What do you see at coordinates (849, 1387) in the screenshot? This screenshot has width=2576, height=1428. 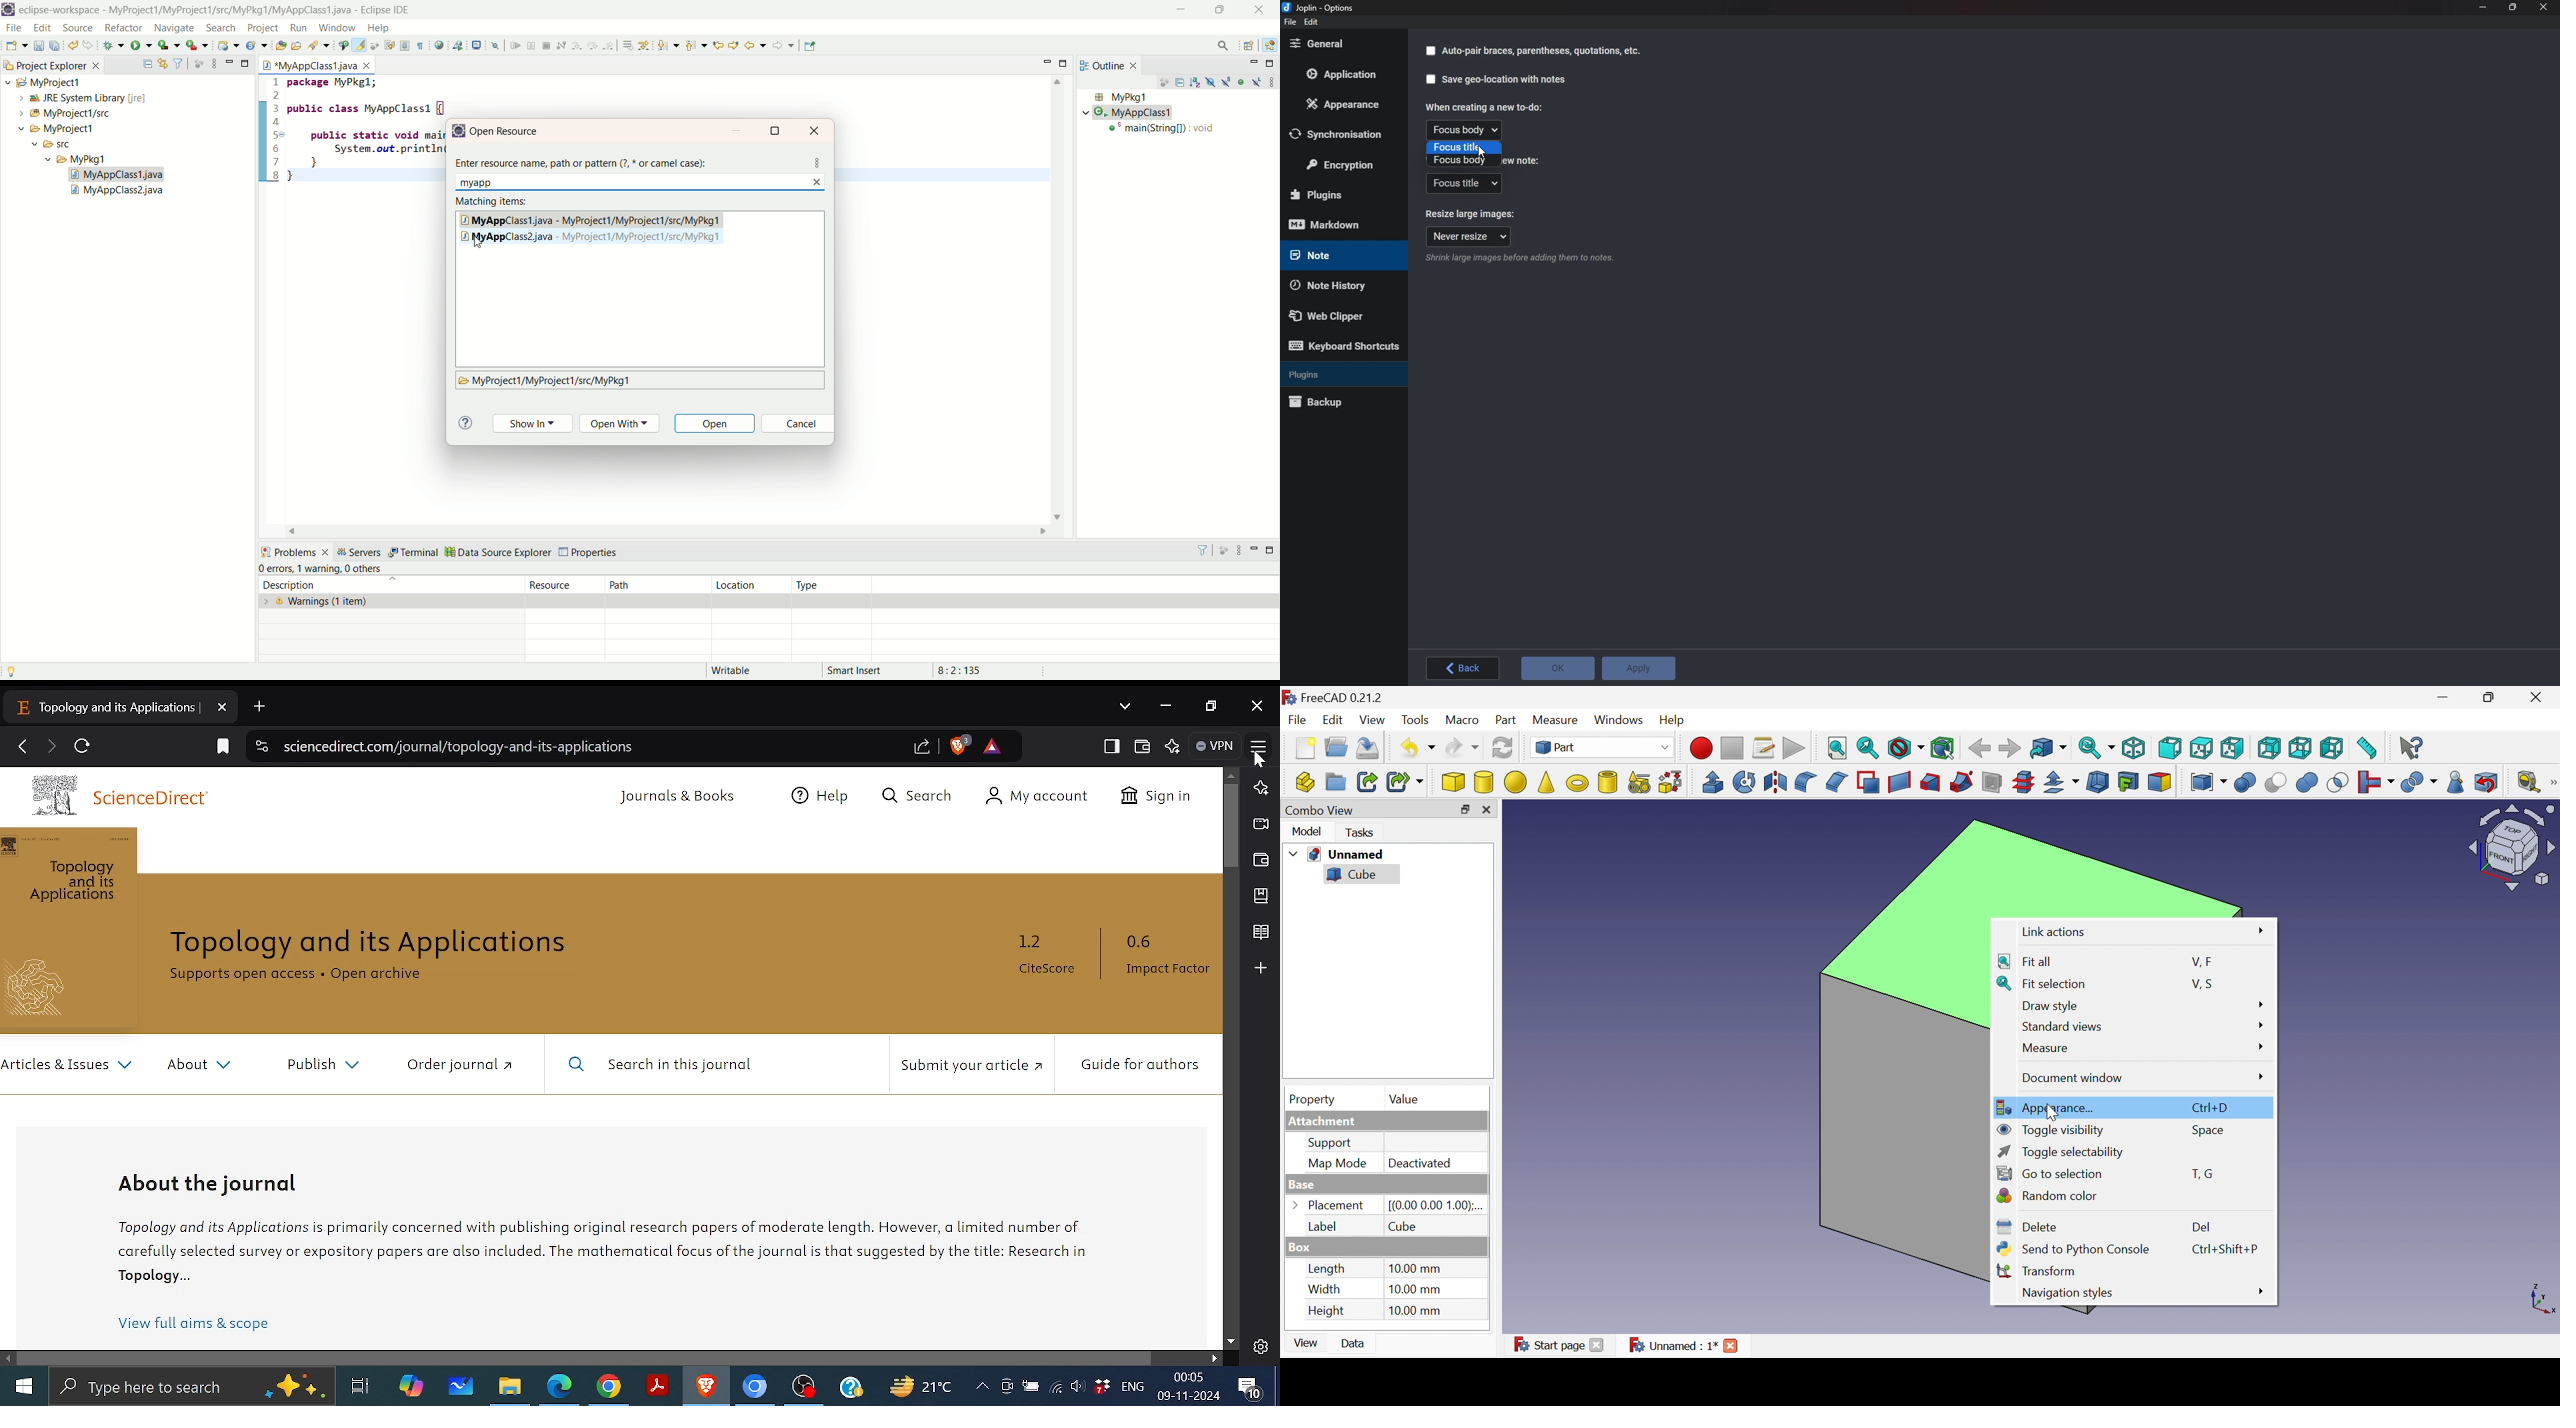 I see `Help` at bounding box center [849, 1387].